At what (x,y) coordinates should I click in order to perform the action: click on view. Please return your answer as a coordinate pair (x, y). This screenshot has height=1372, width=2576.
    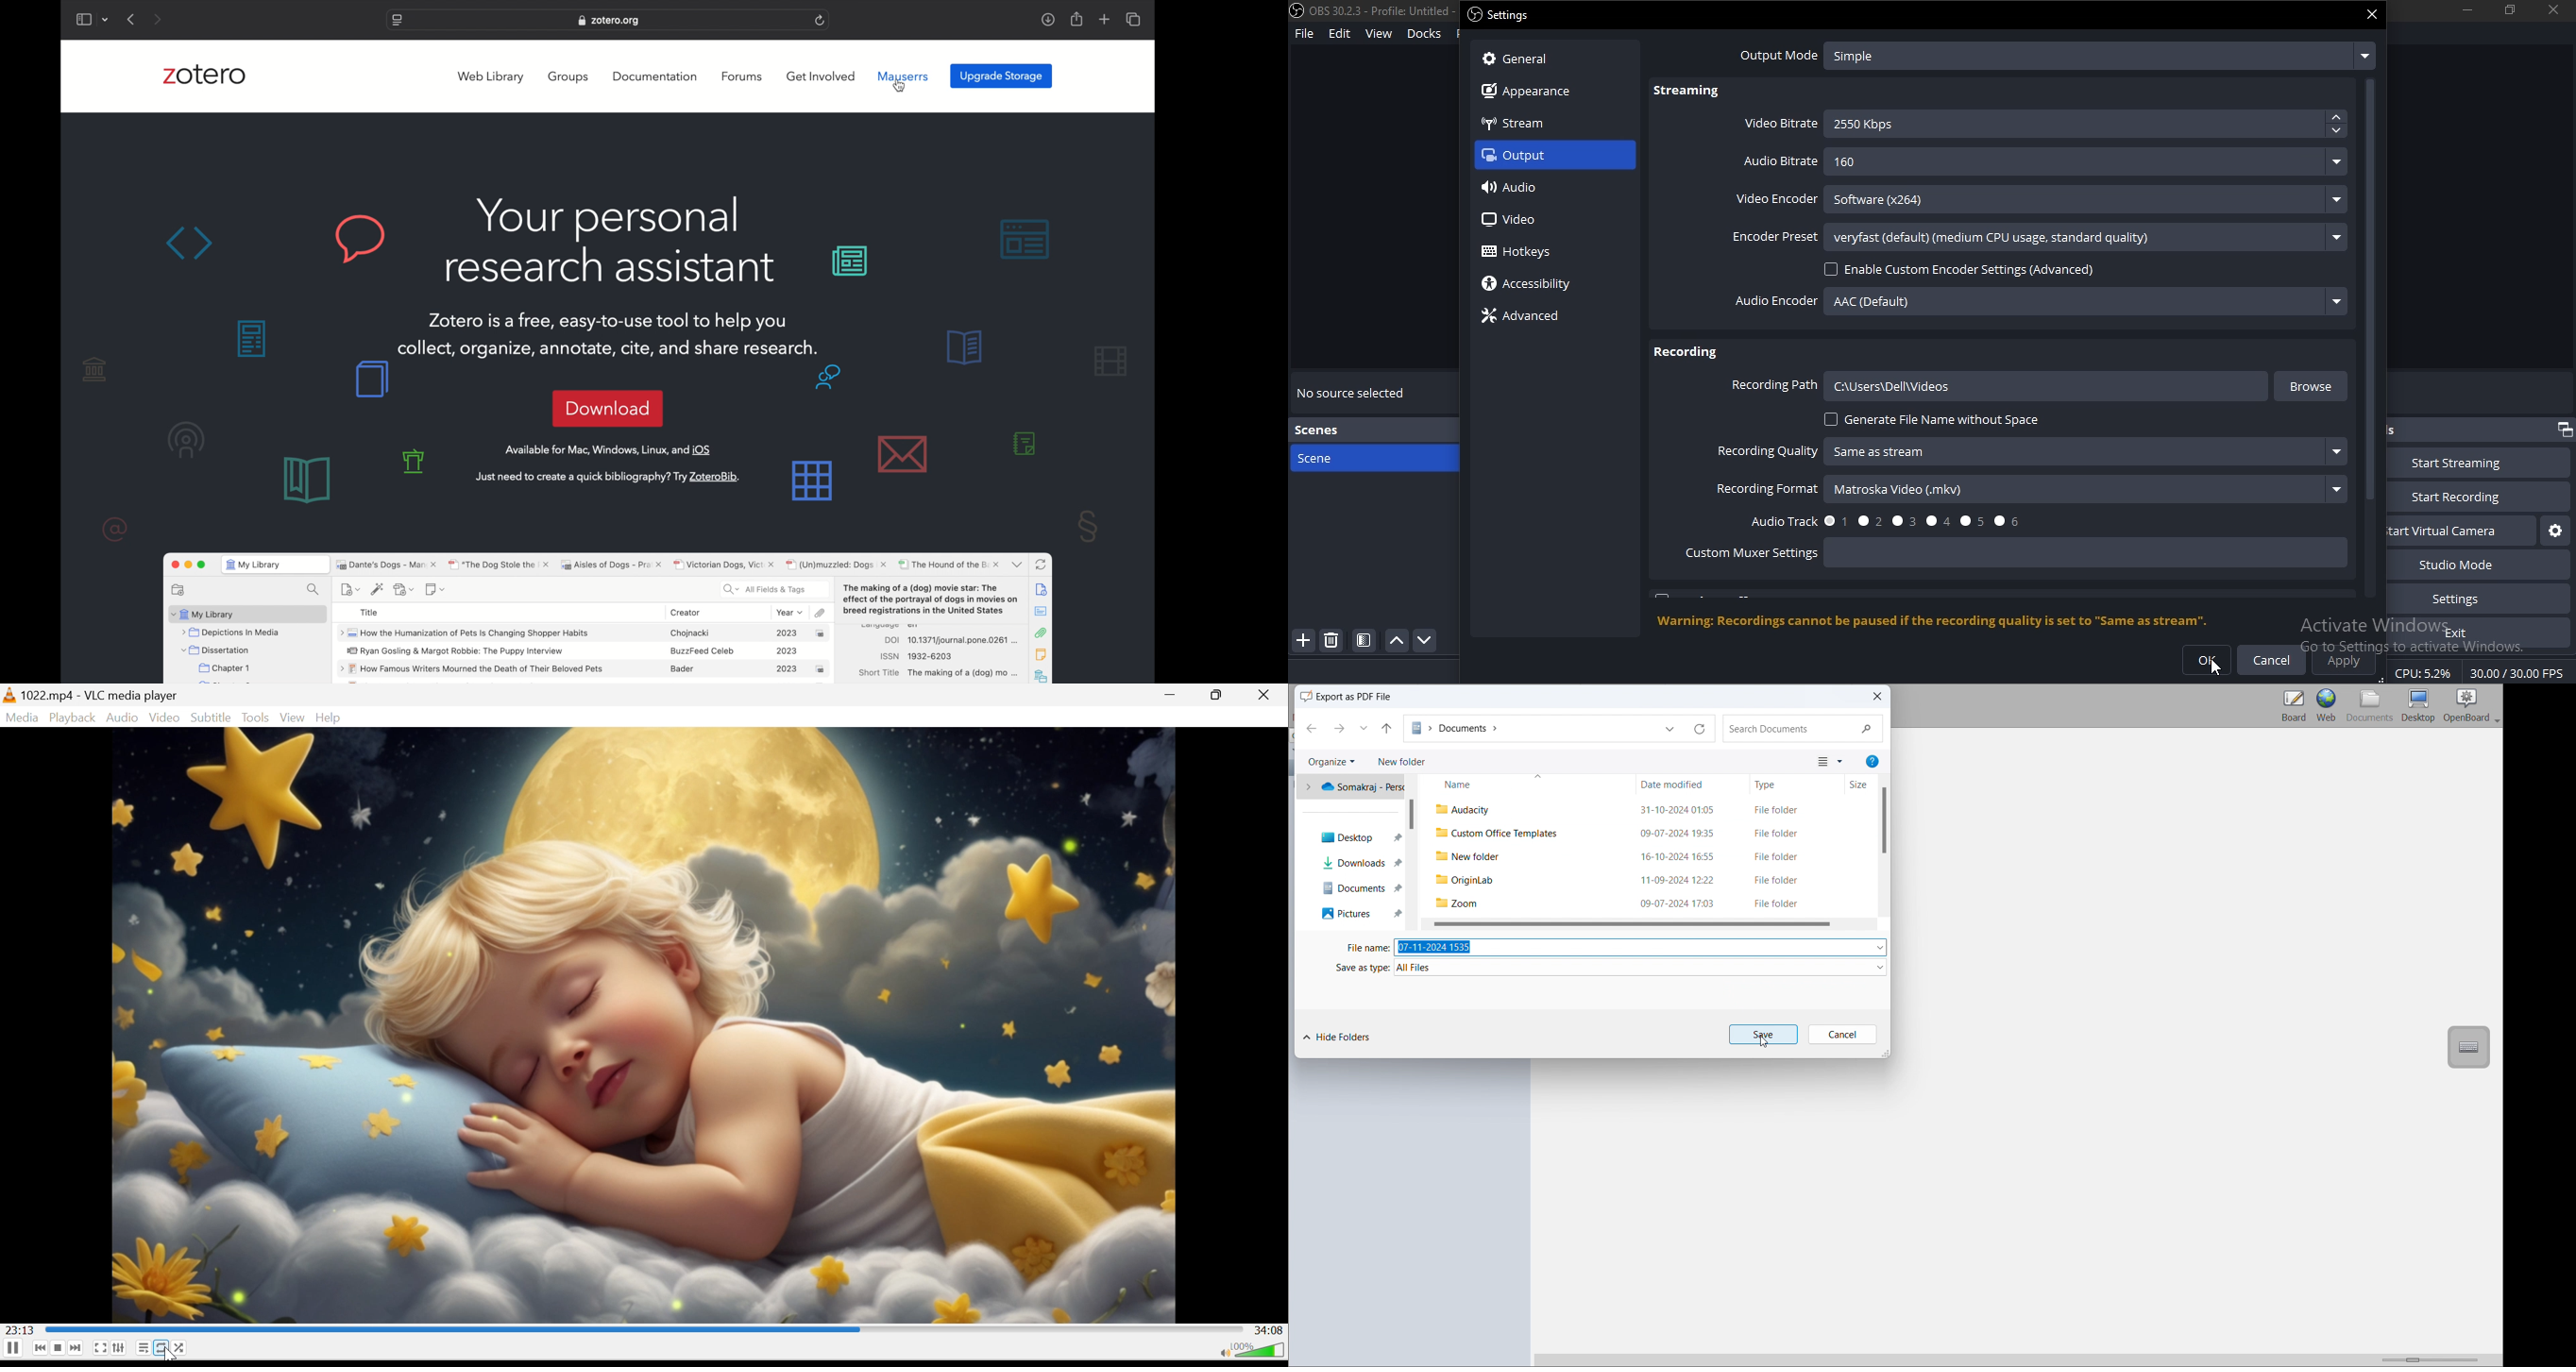
    Looking at the image, I should click on (1378, 34).